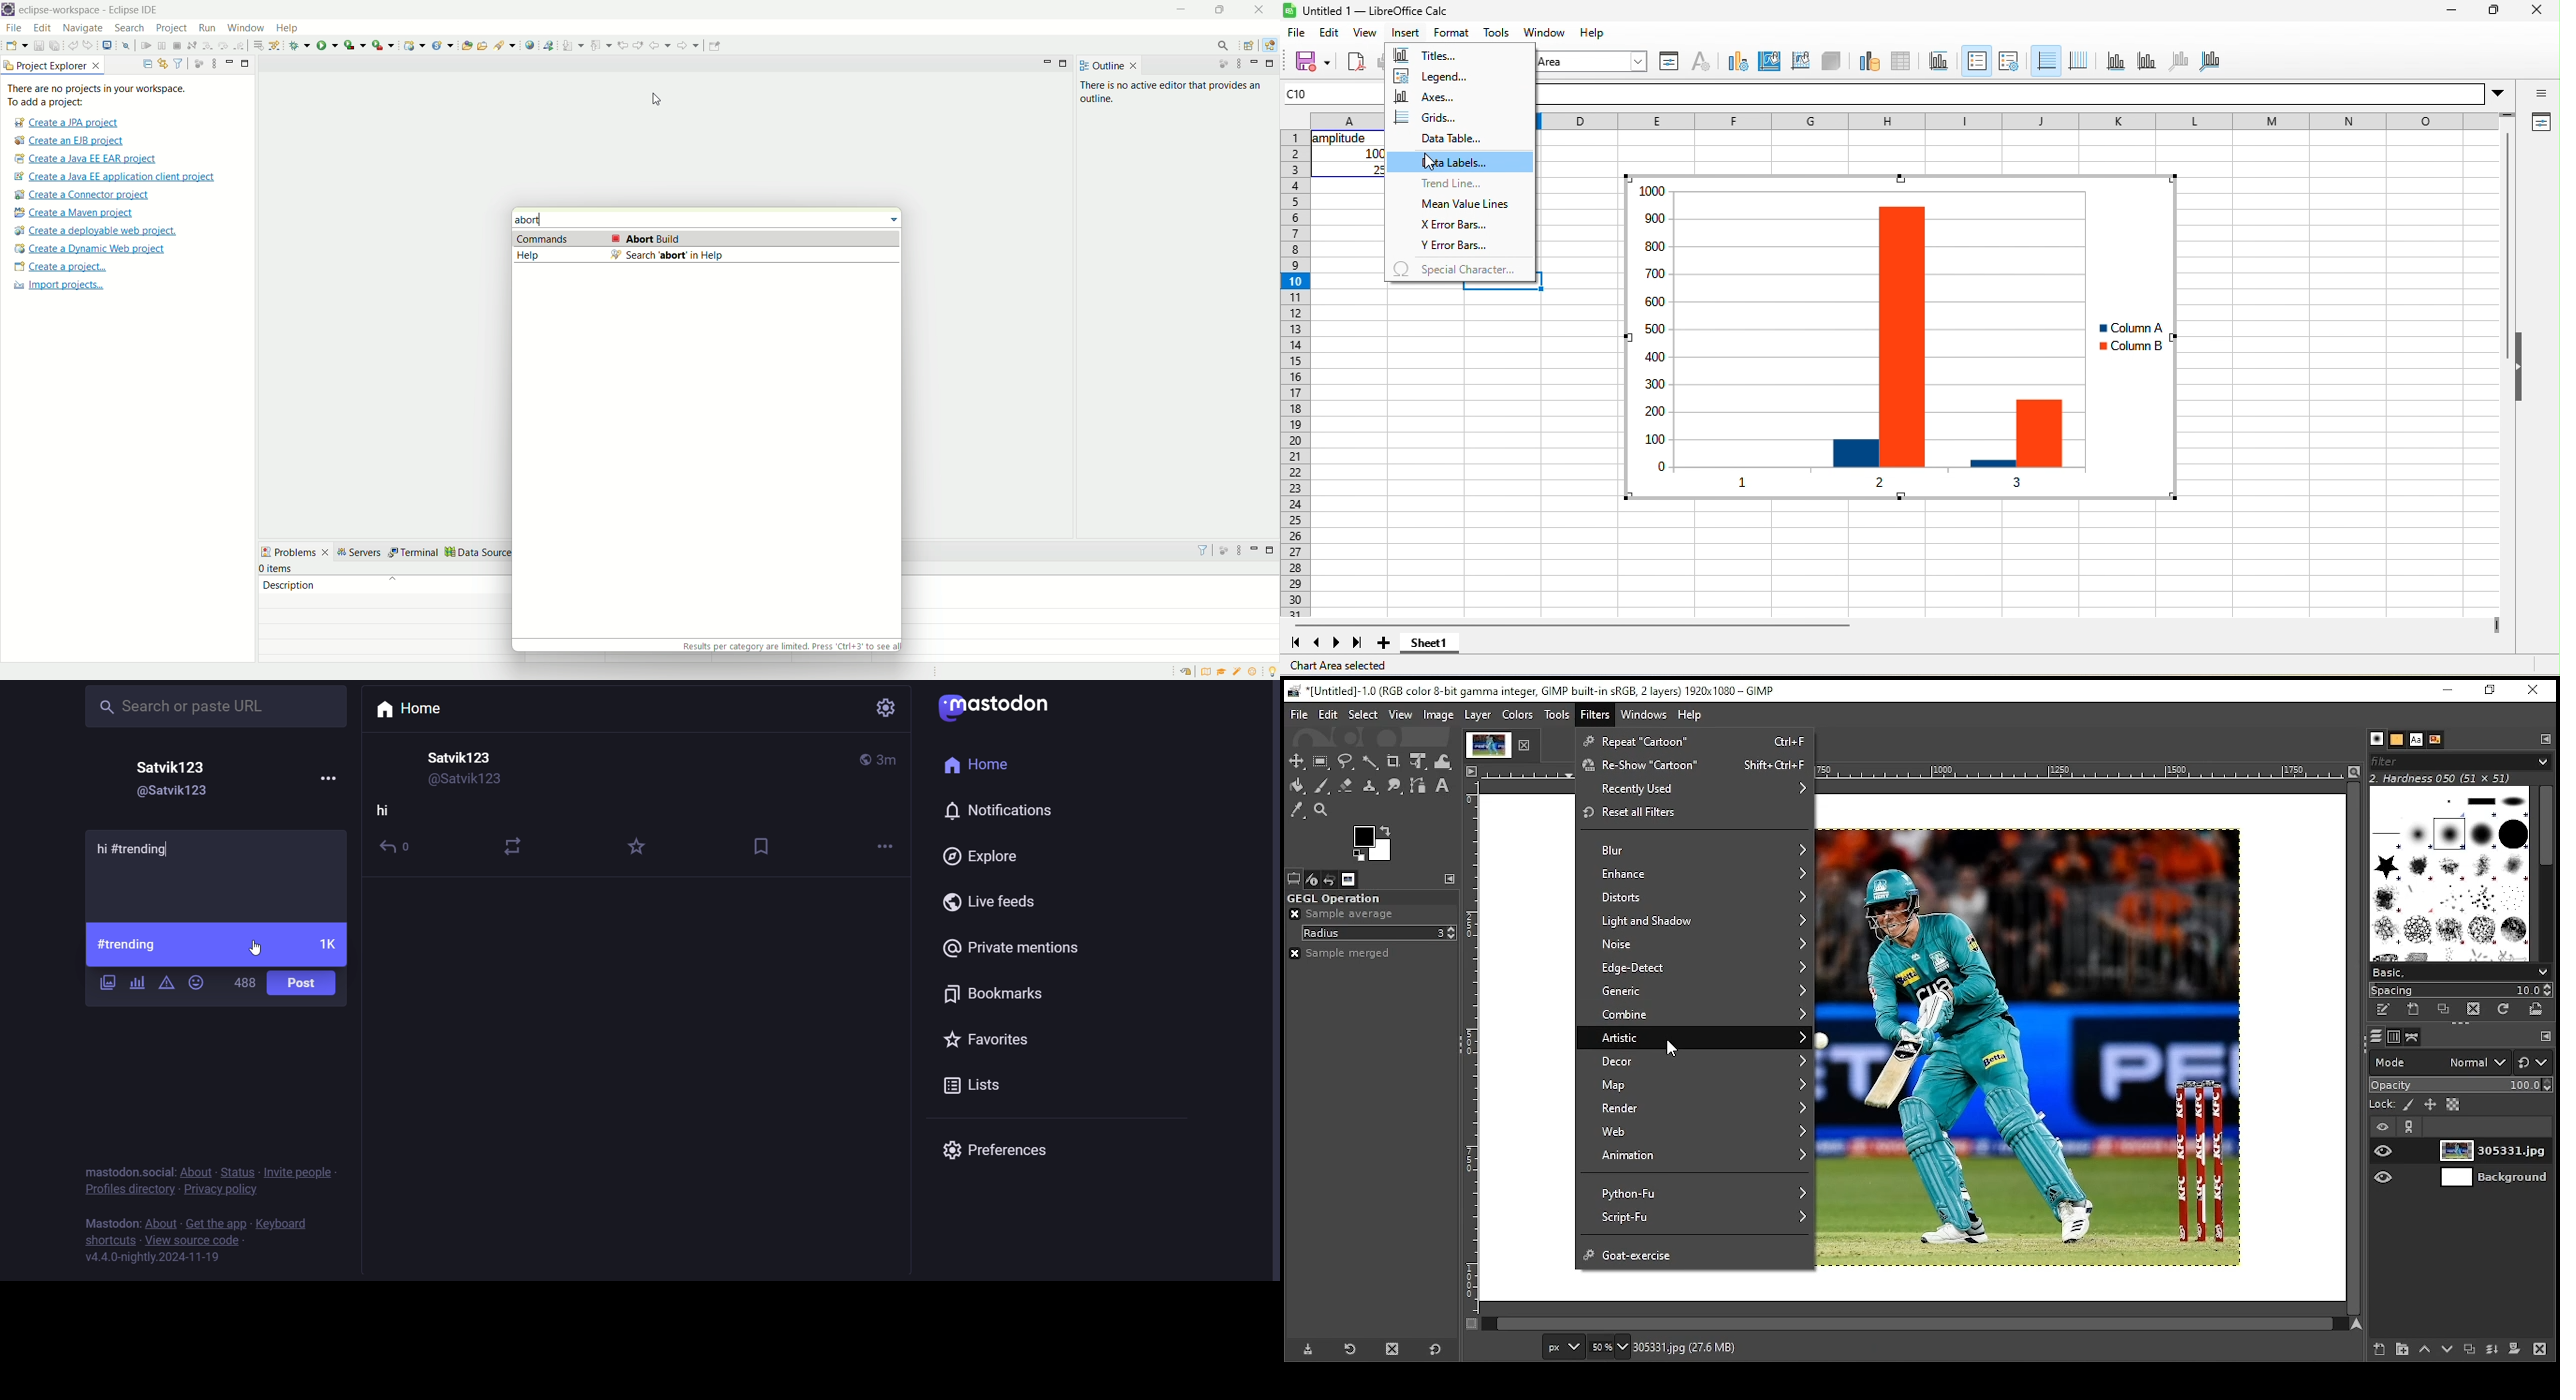  I want to click on legend on/off, so click(1974, 61).